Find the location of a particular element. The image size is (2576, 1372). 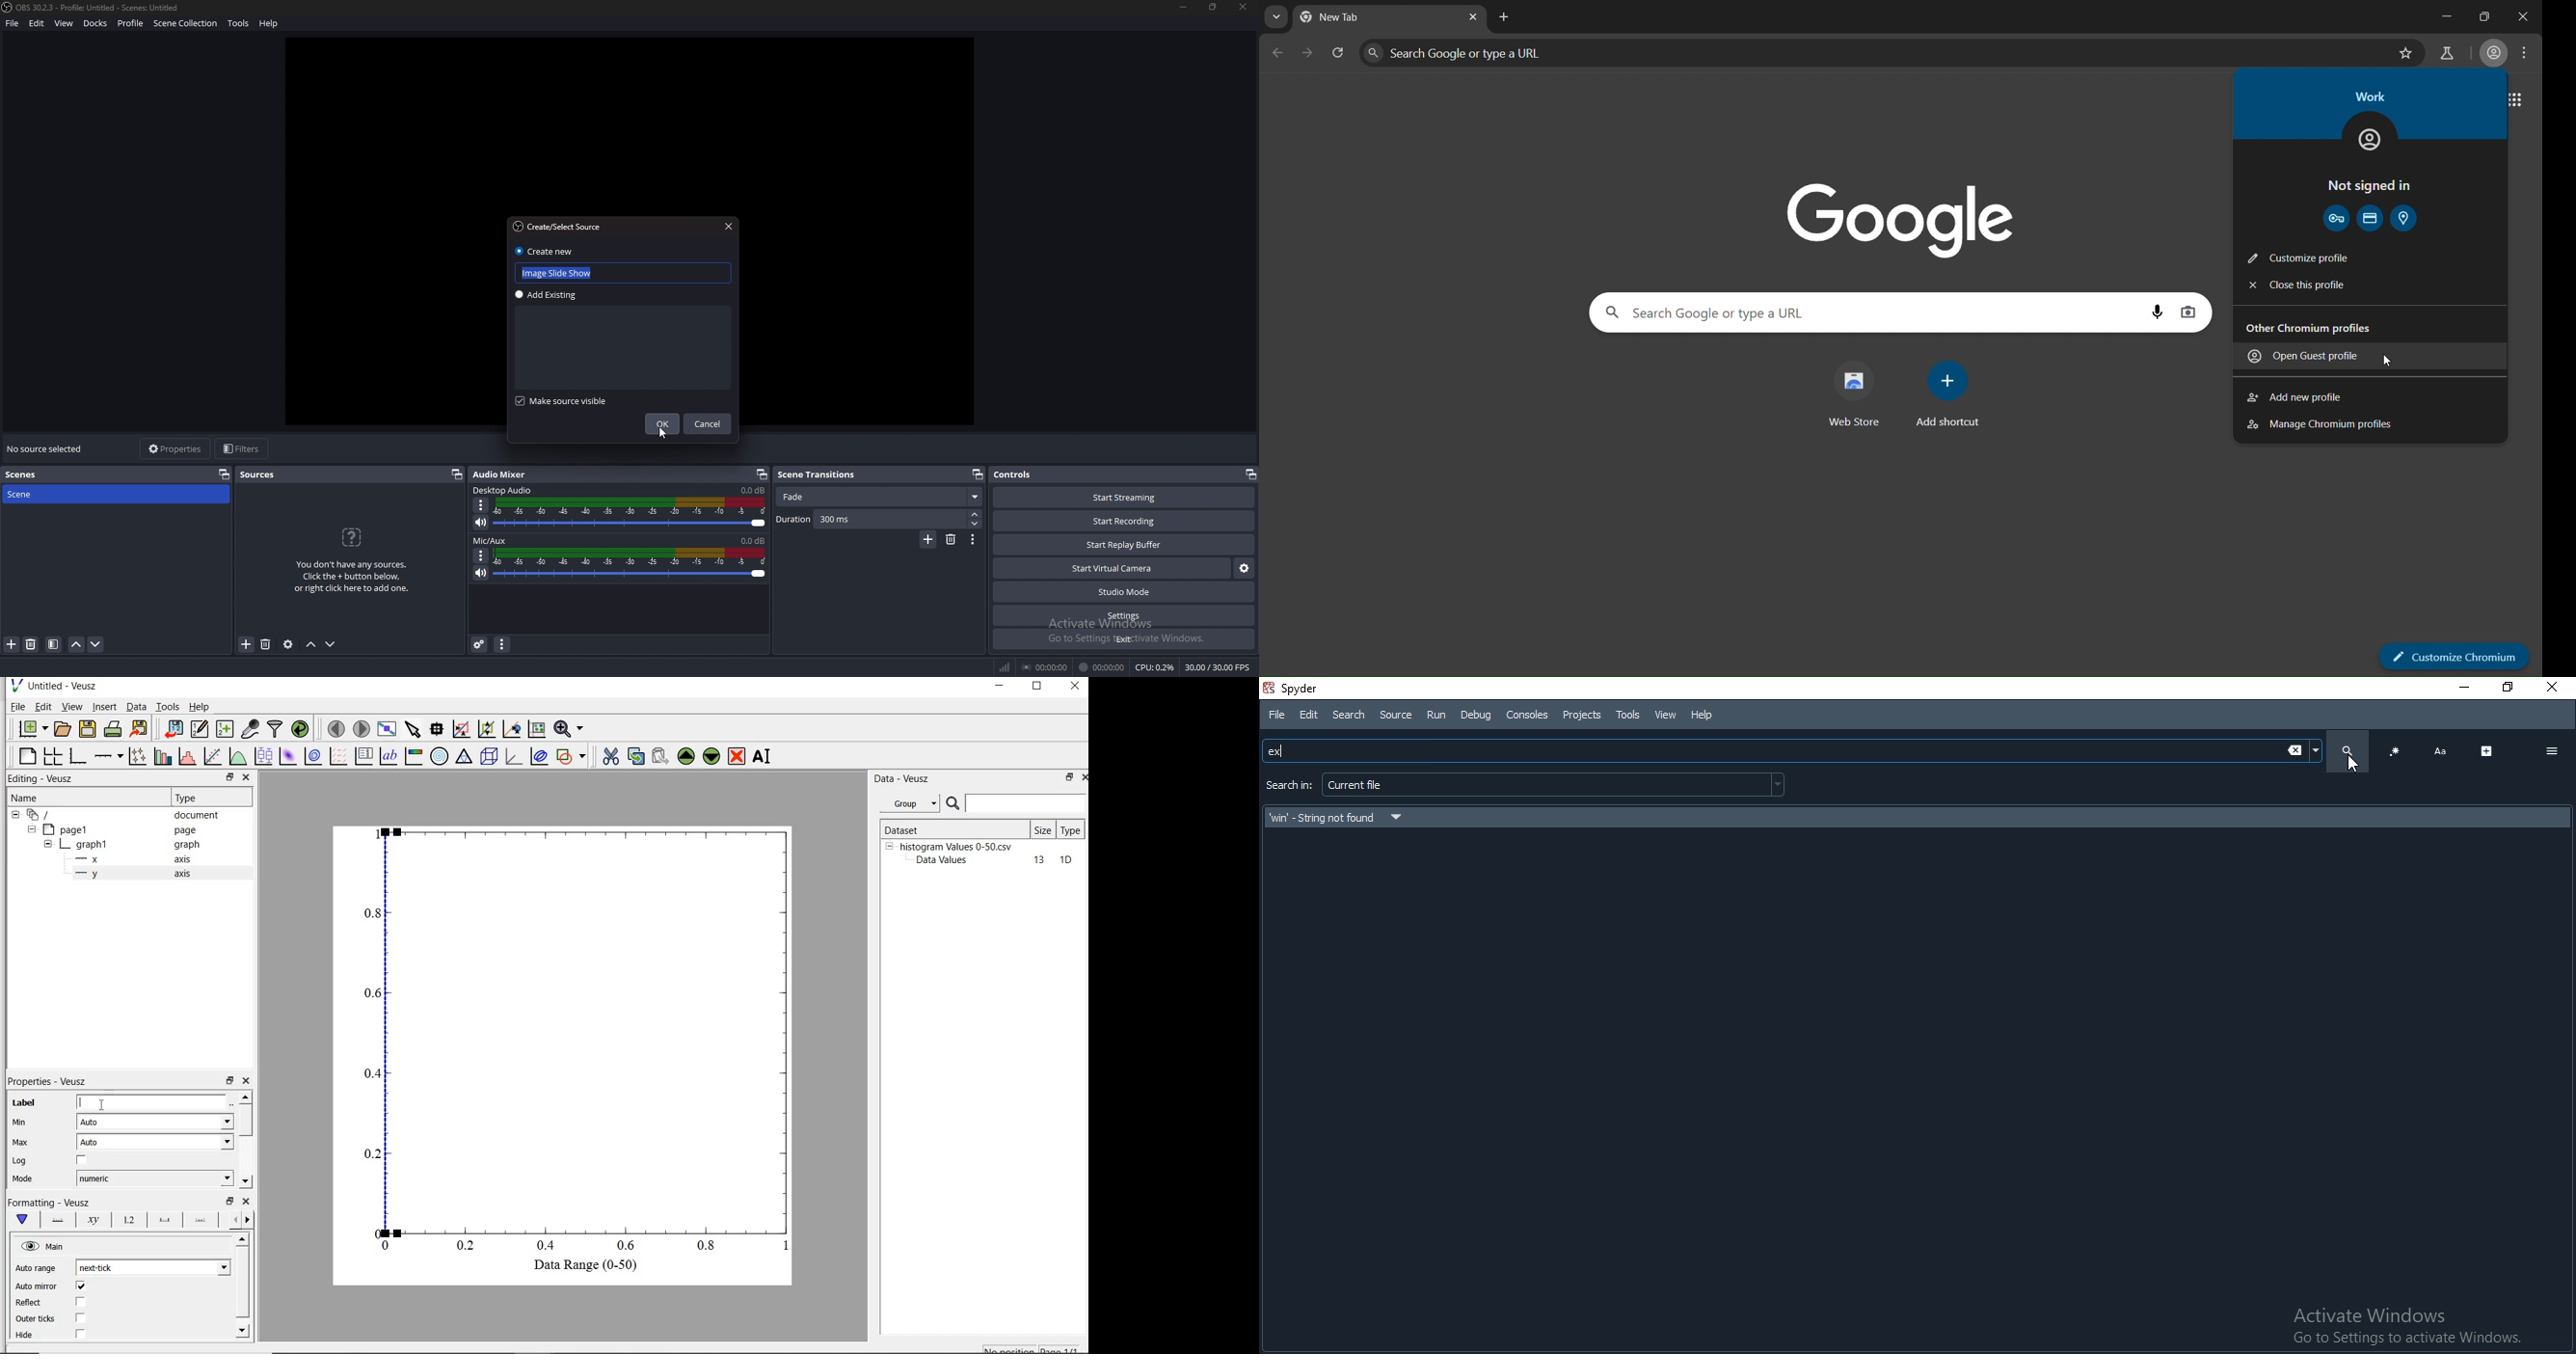

move source down is located at coordinates (331, 644).